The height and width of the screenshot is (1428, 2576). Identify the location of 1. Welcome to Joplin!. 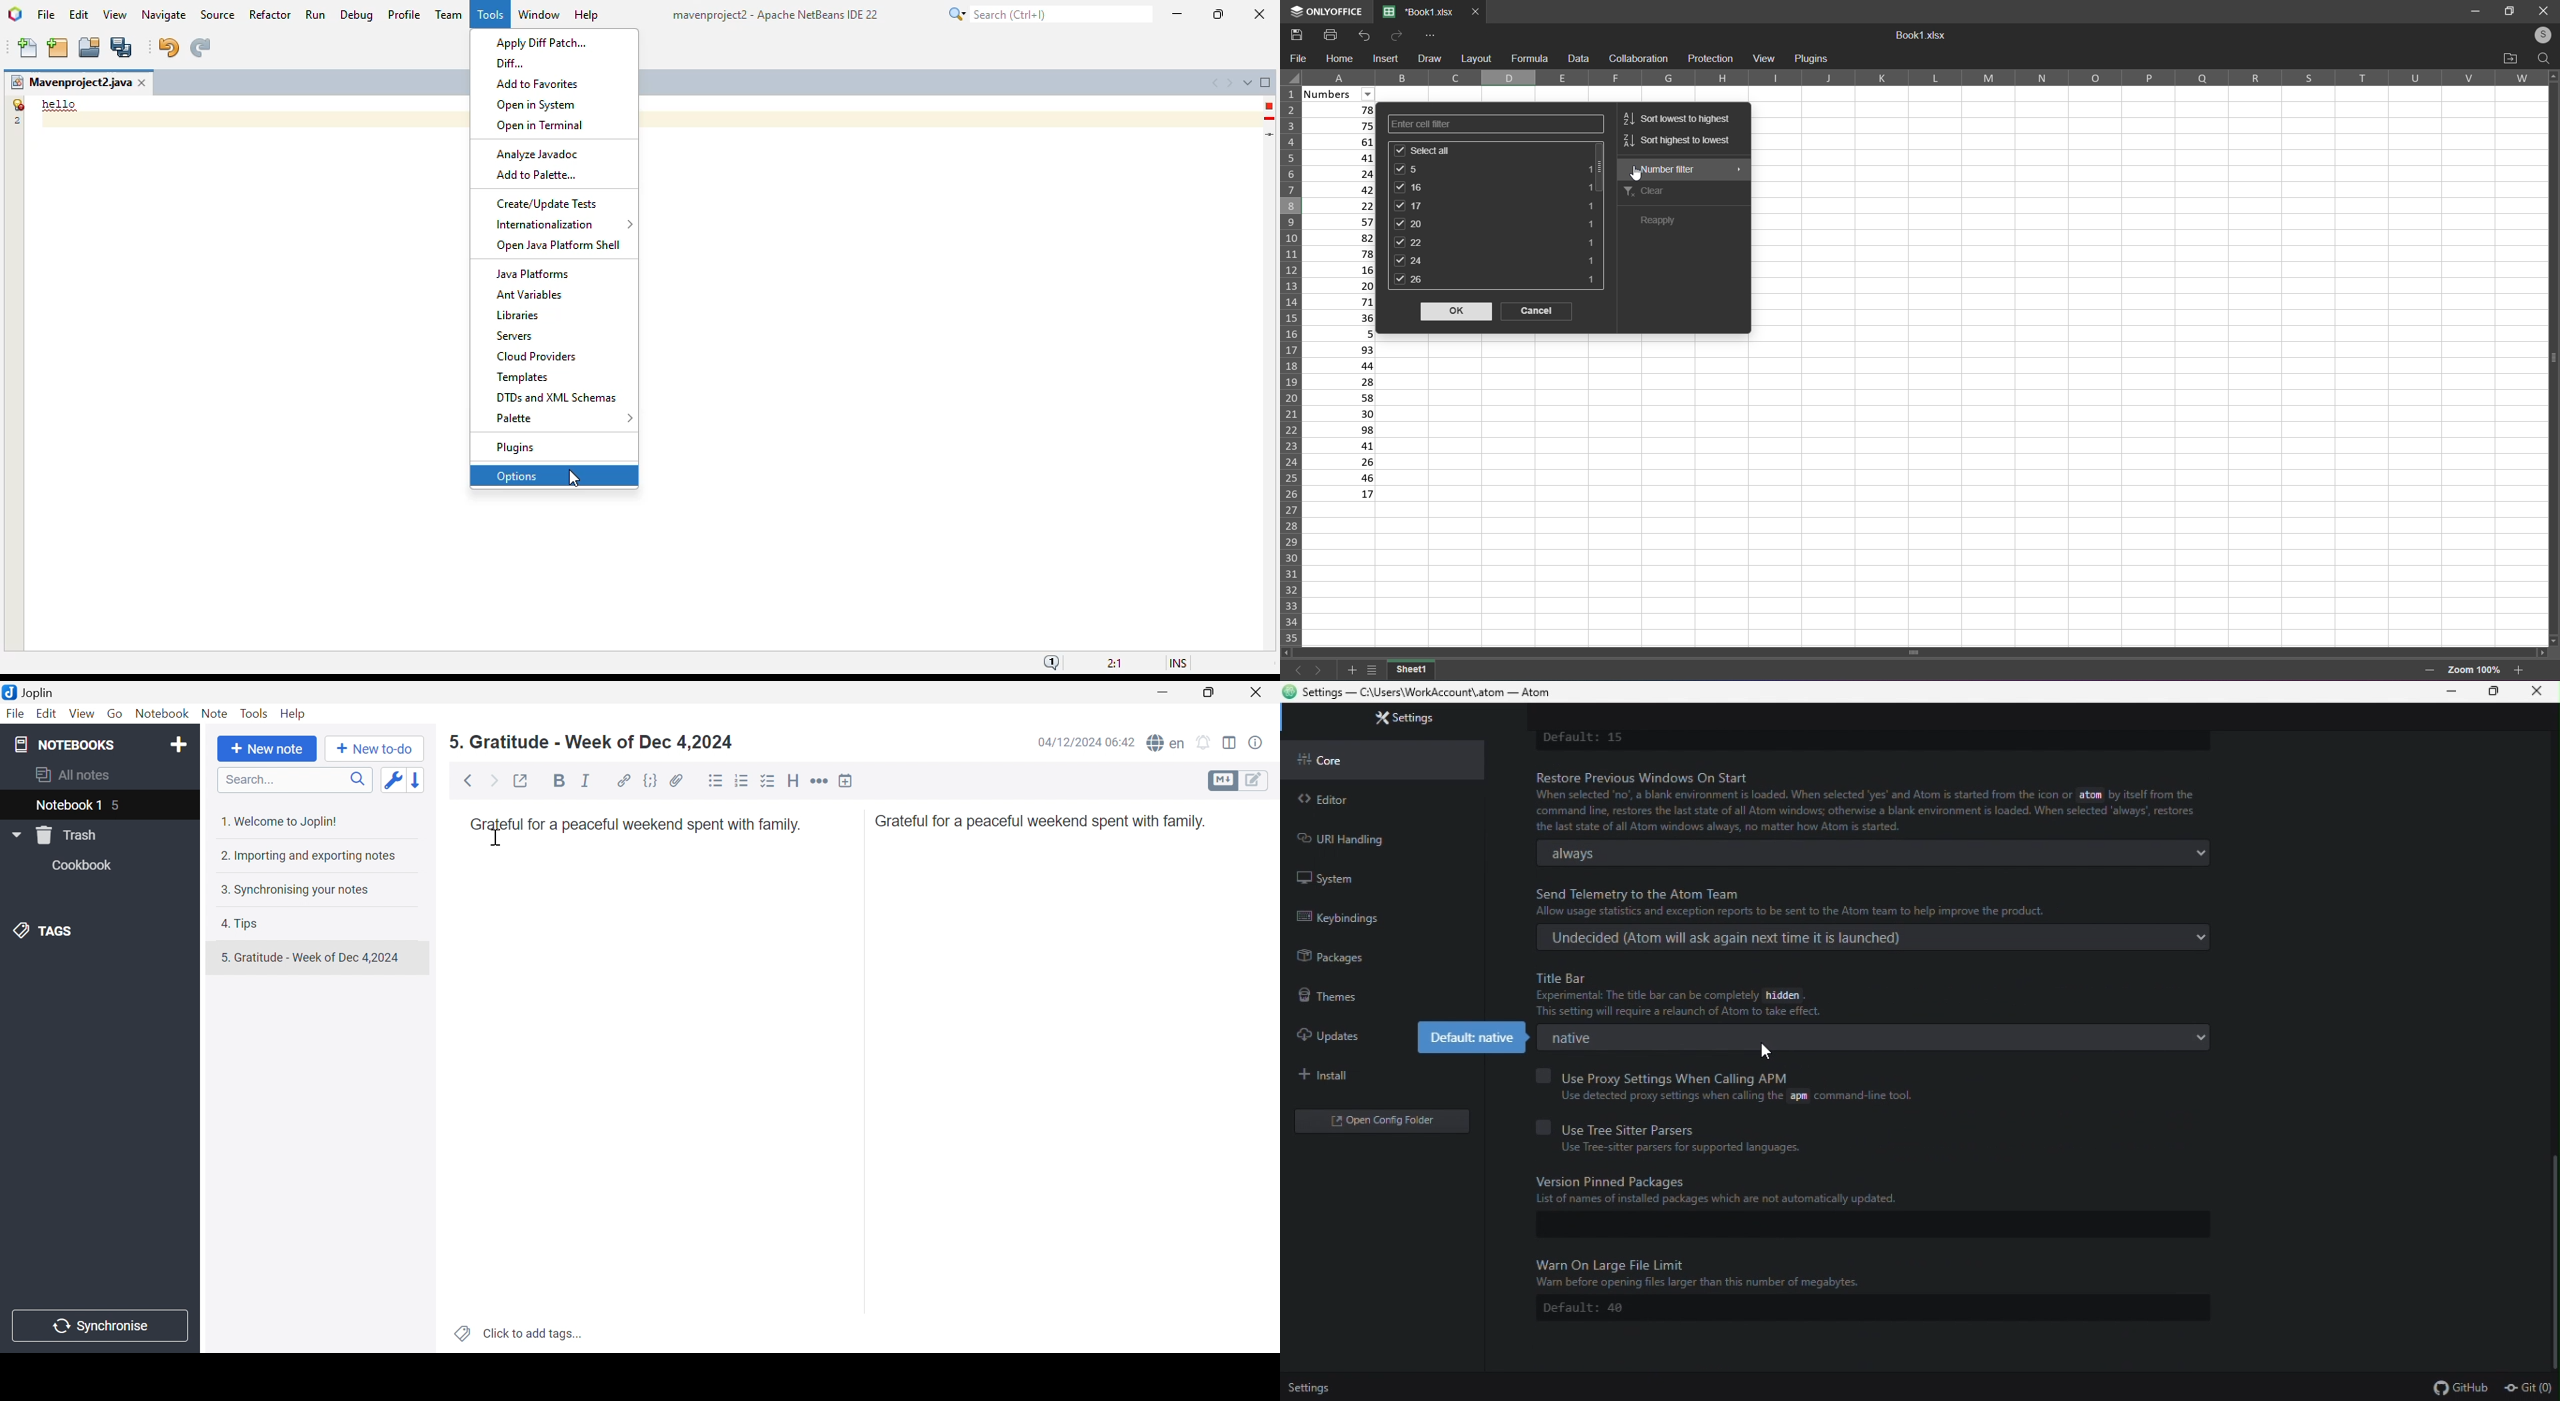
(281, 820).